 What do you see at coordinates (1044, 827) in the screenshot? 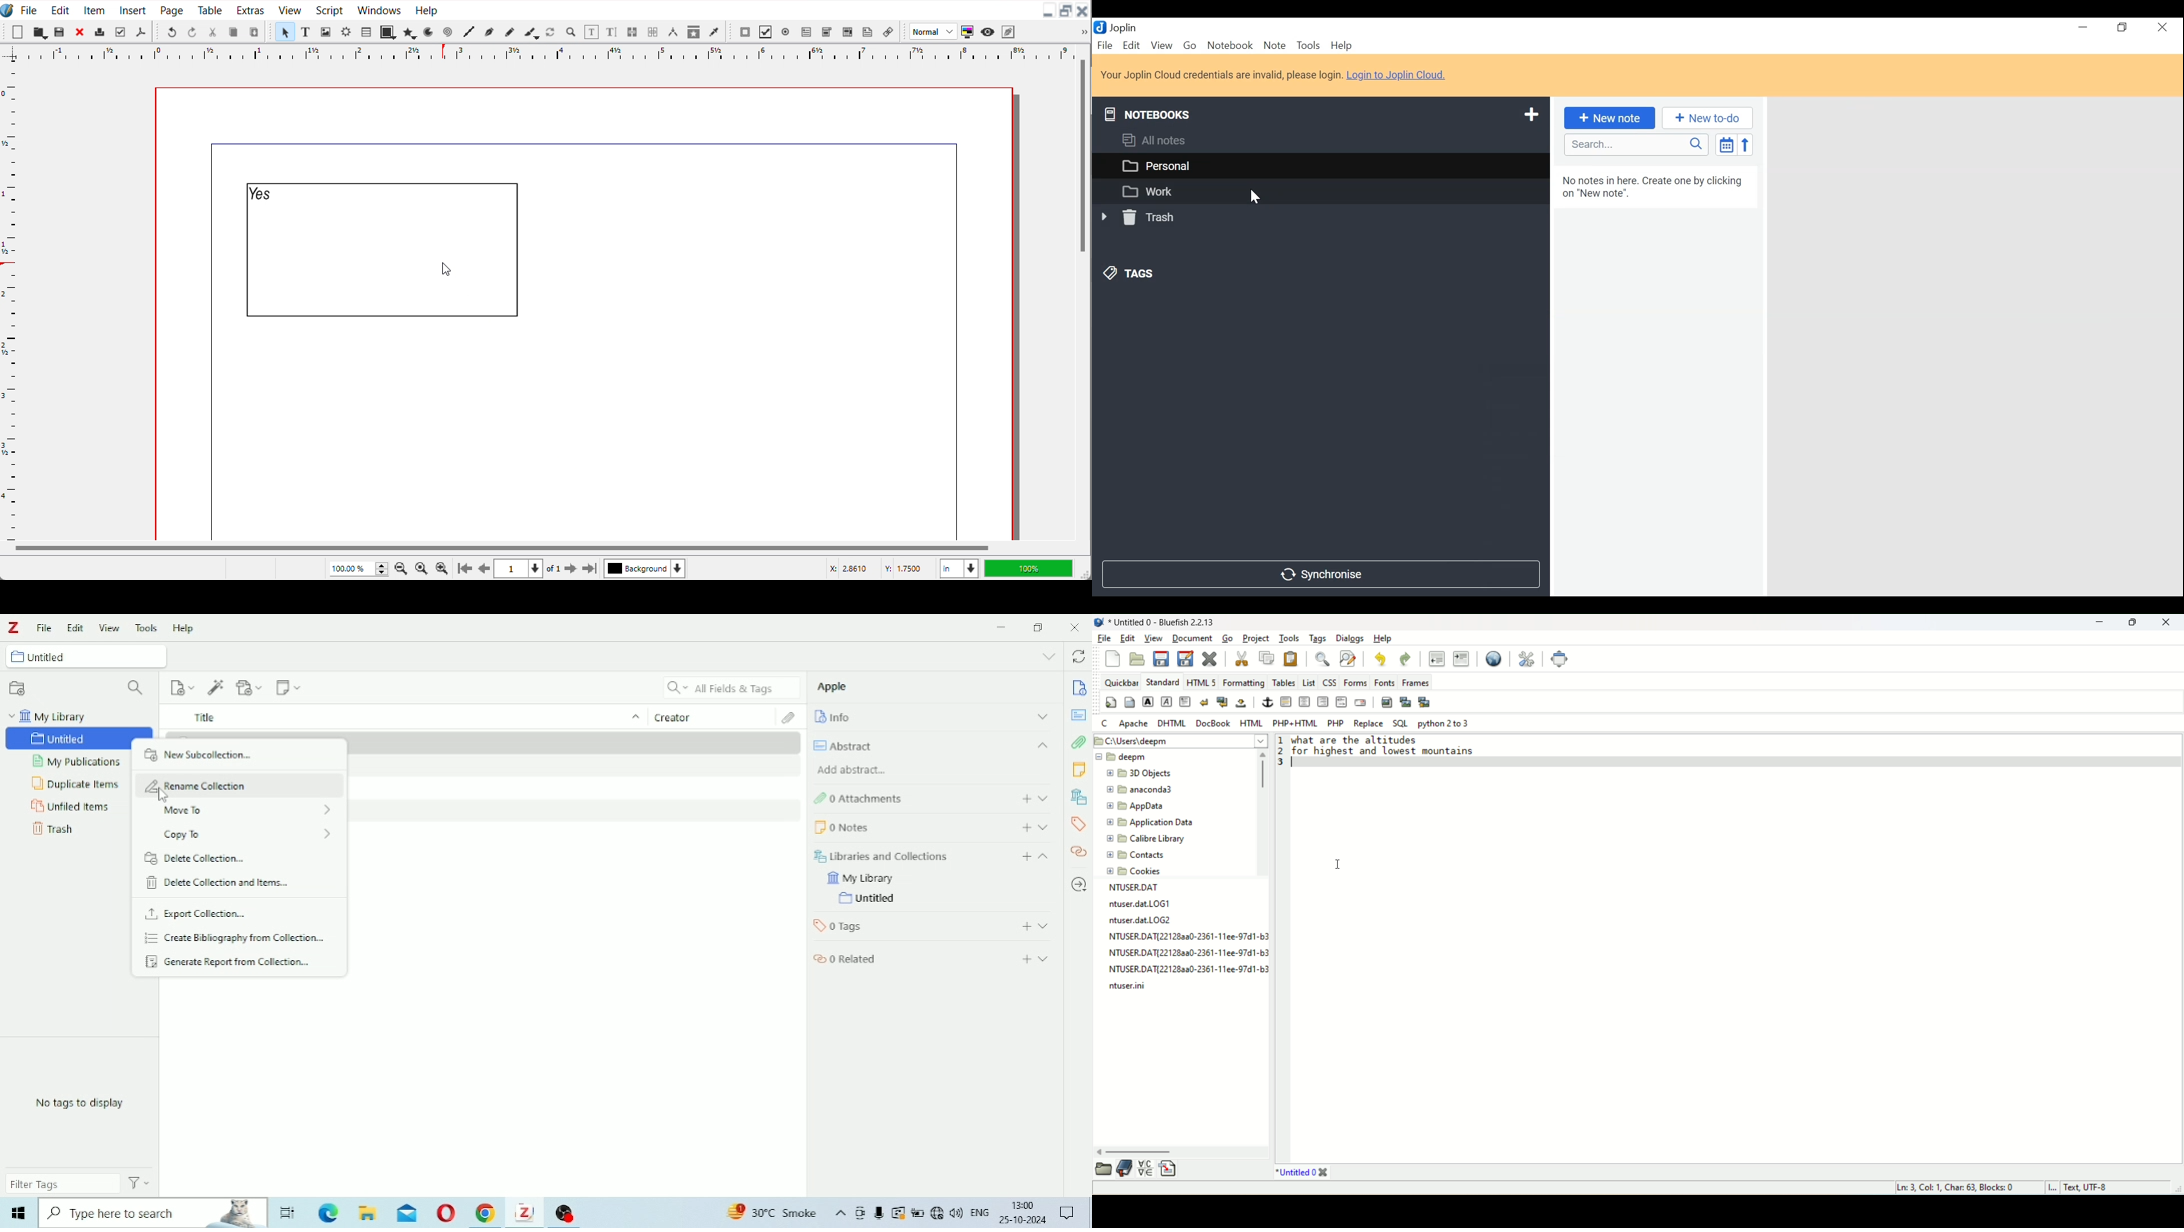
I see `Expand section` at bounding box center [1044, 827].